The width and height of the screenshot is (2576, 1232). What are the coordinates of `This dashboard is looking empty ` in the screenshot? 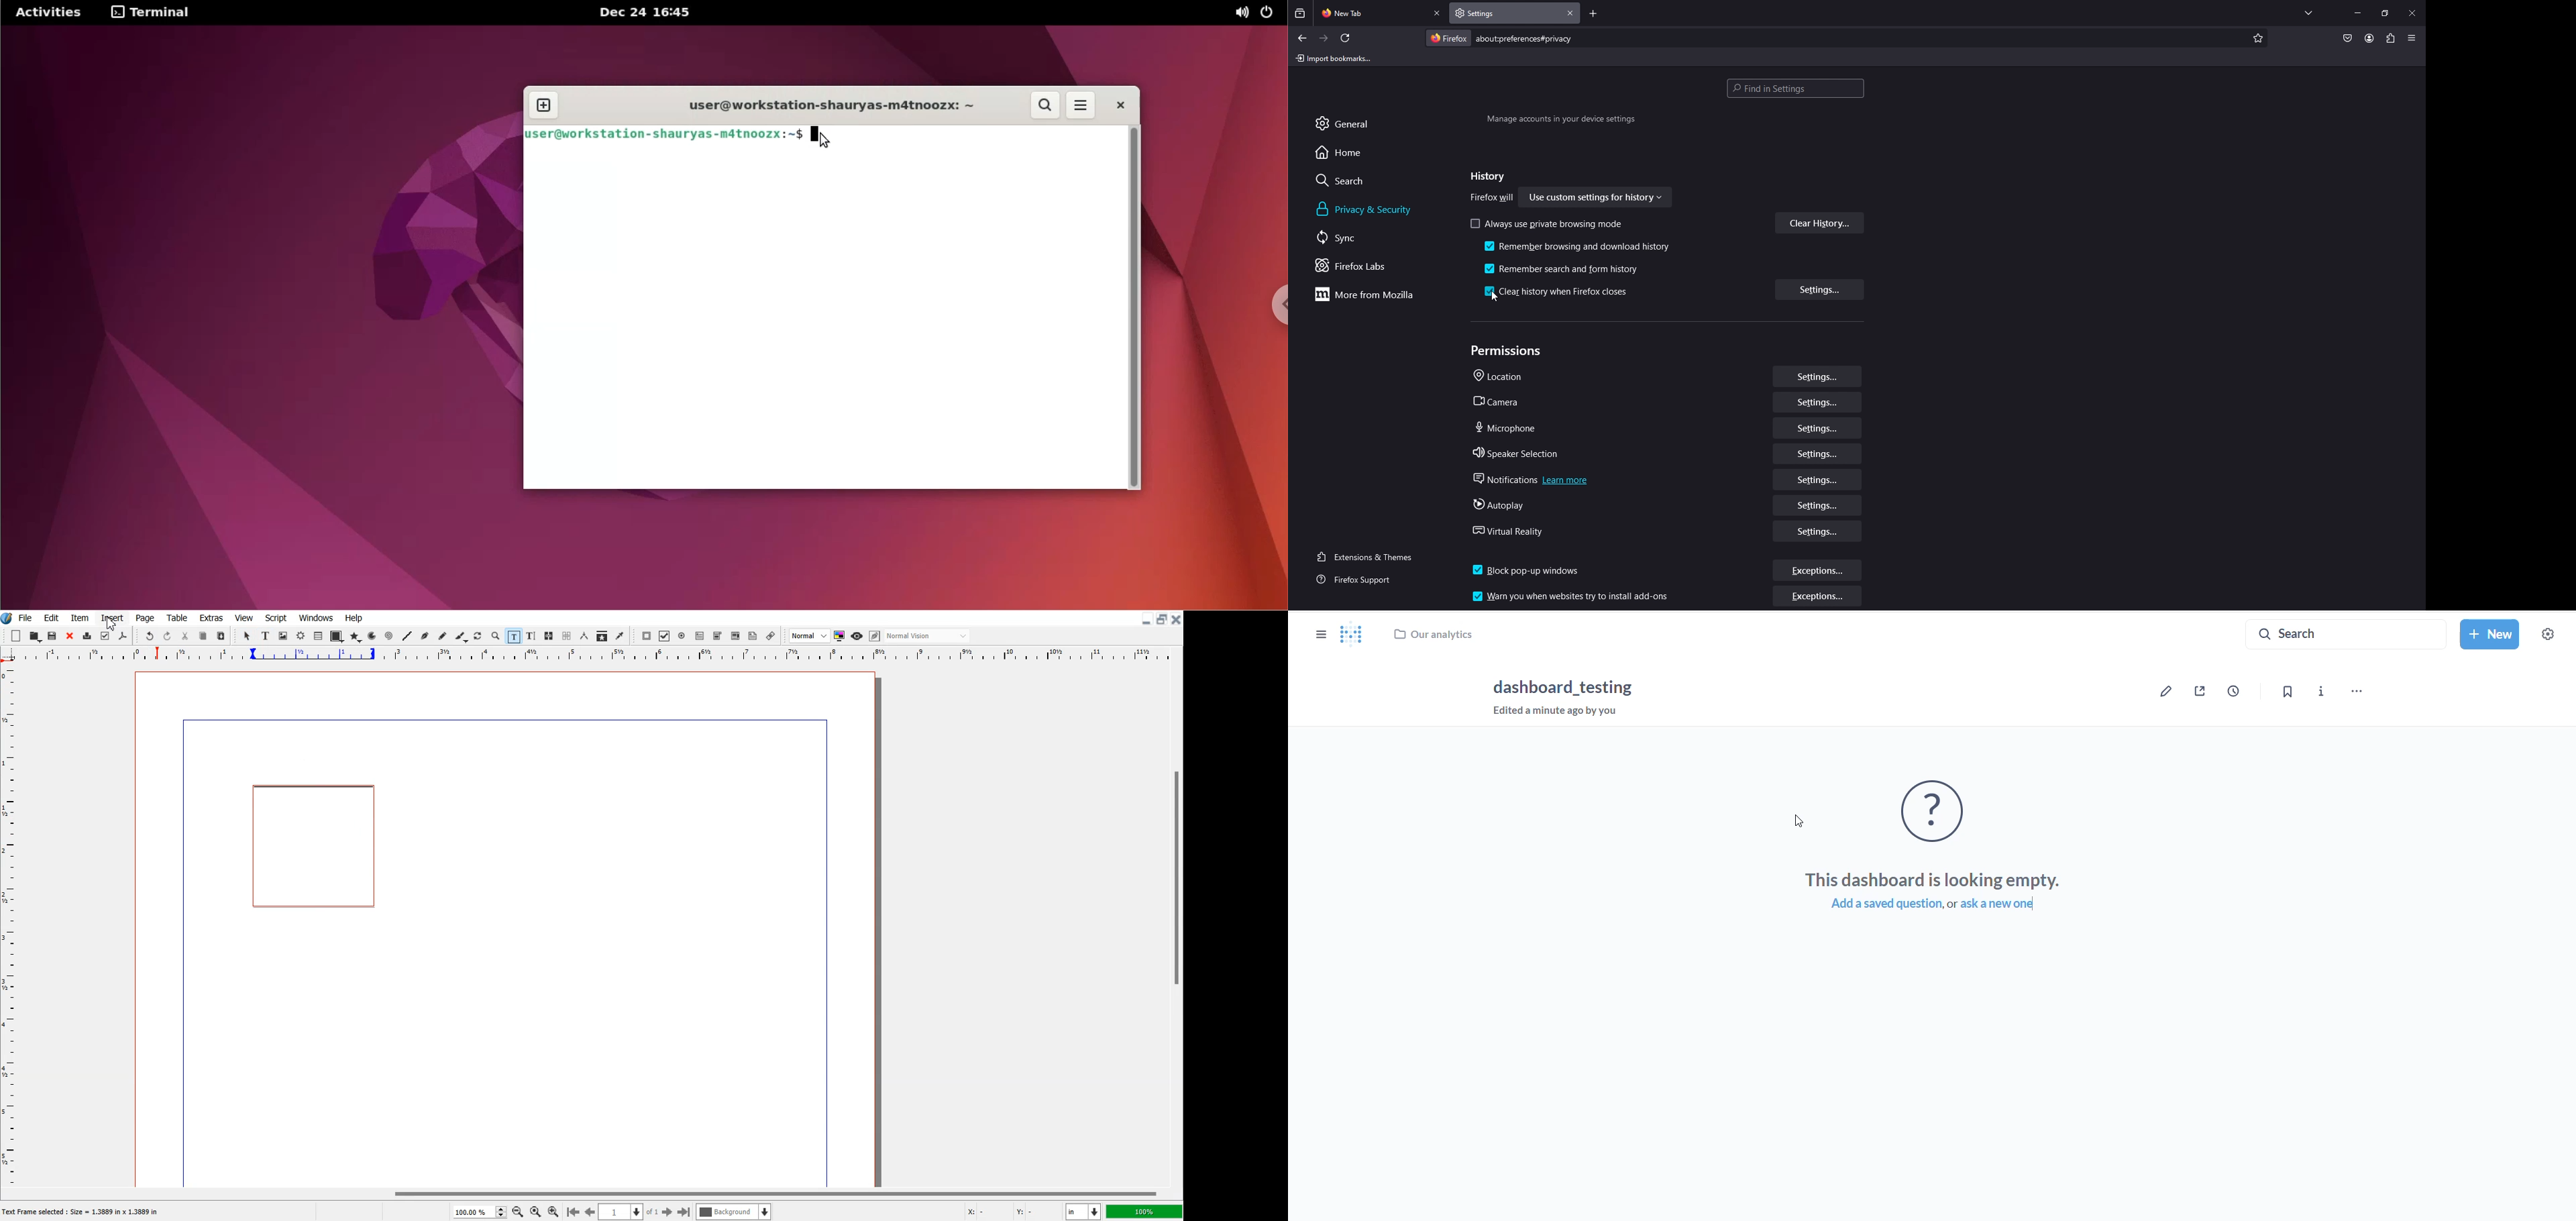 It's located at (1926, 878).